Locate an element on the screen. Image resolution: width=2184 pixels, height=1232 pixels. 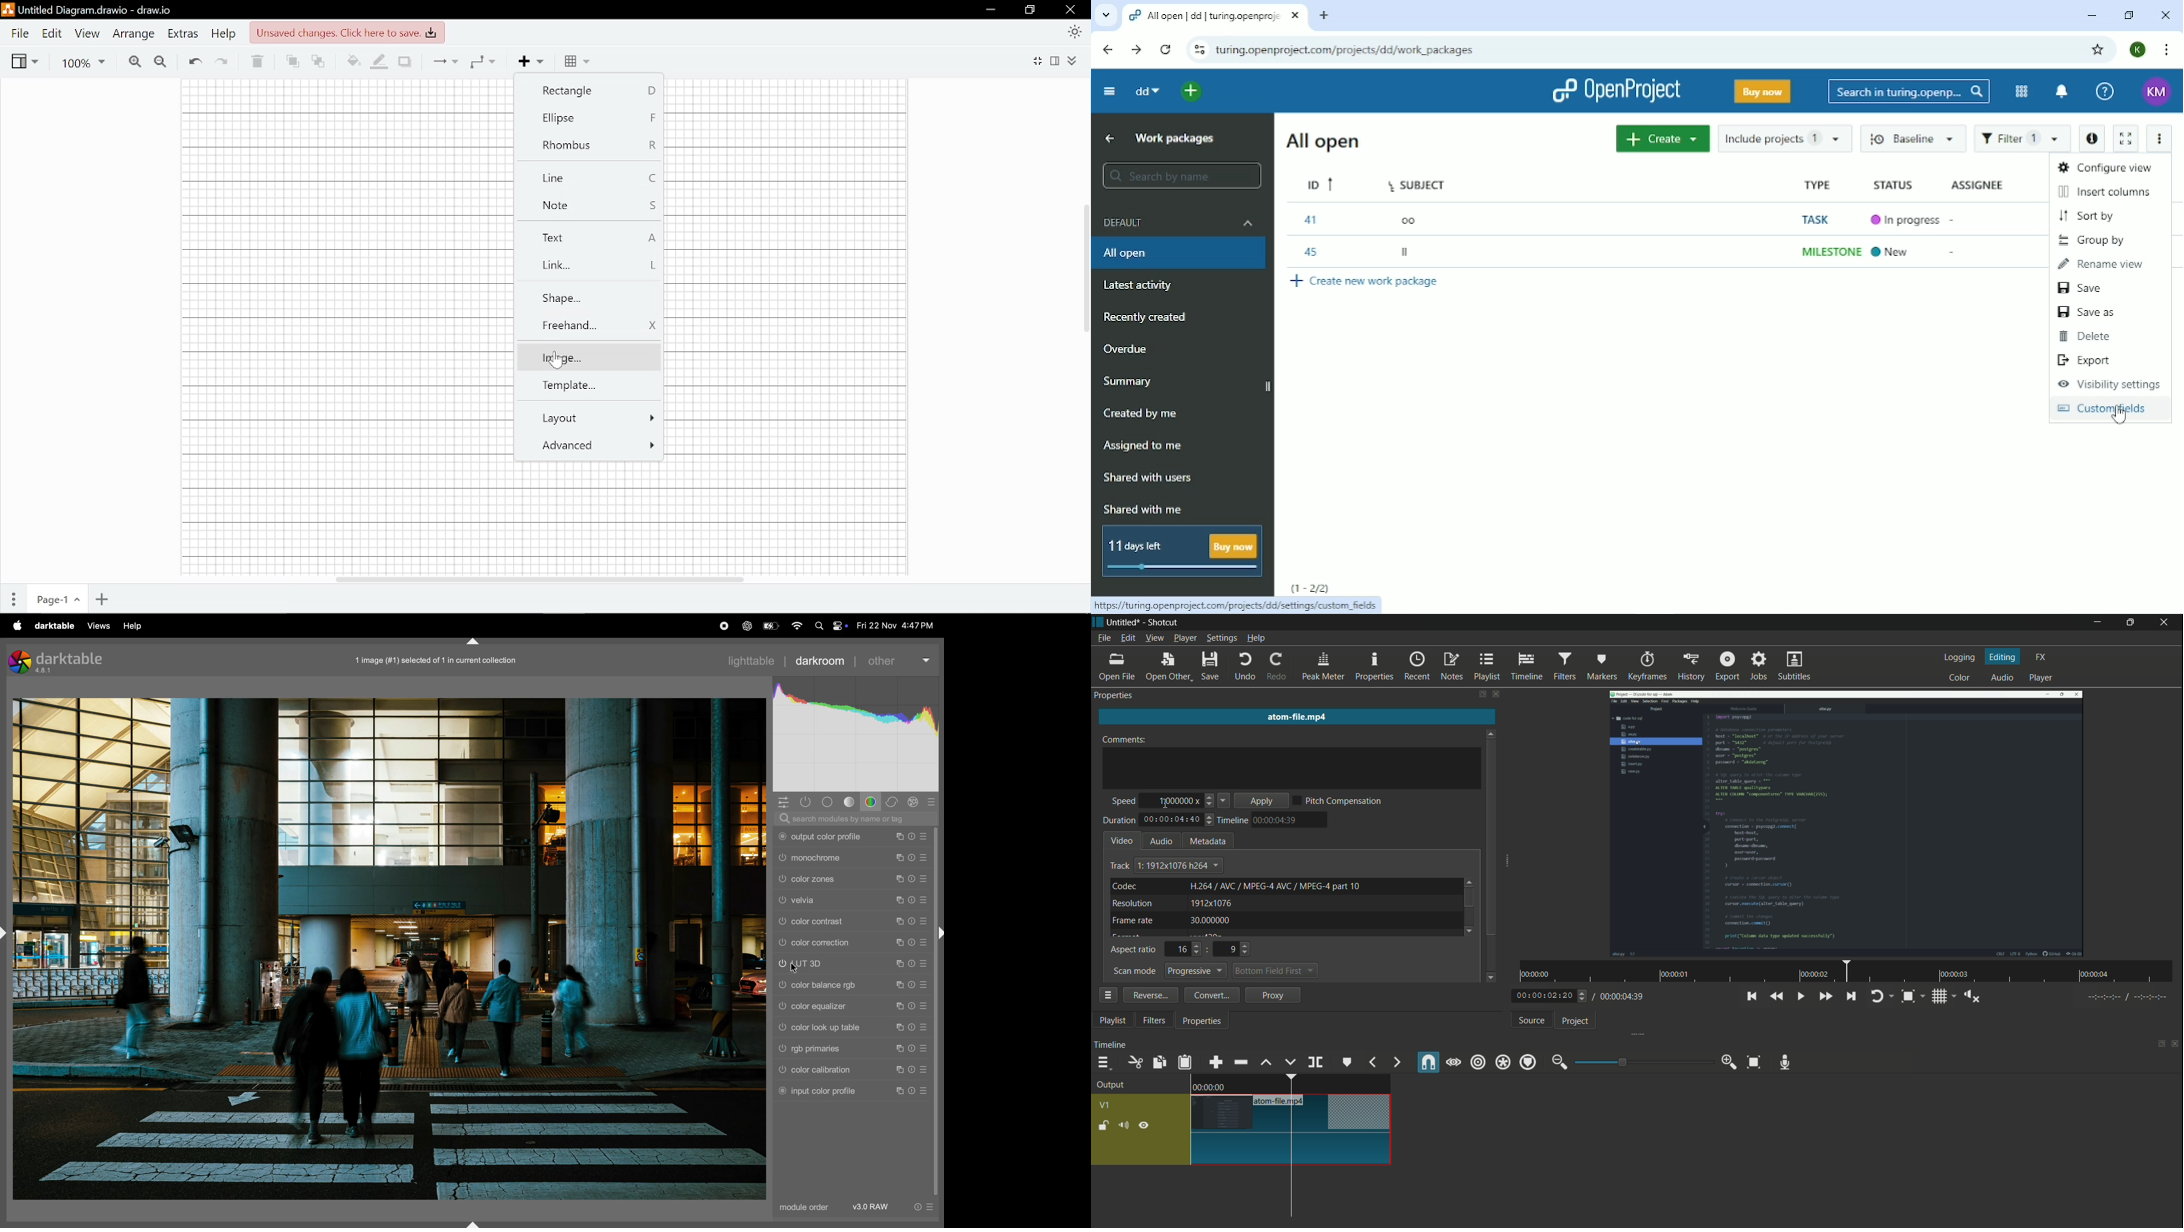
color is located at coordinates (872, 802).